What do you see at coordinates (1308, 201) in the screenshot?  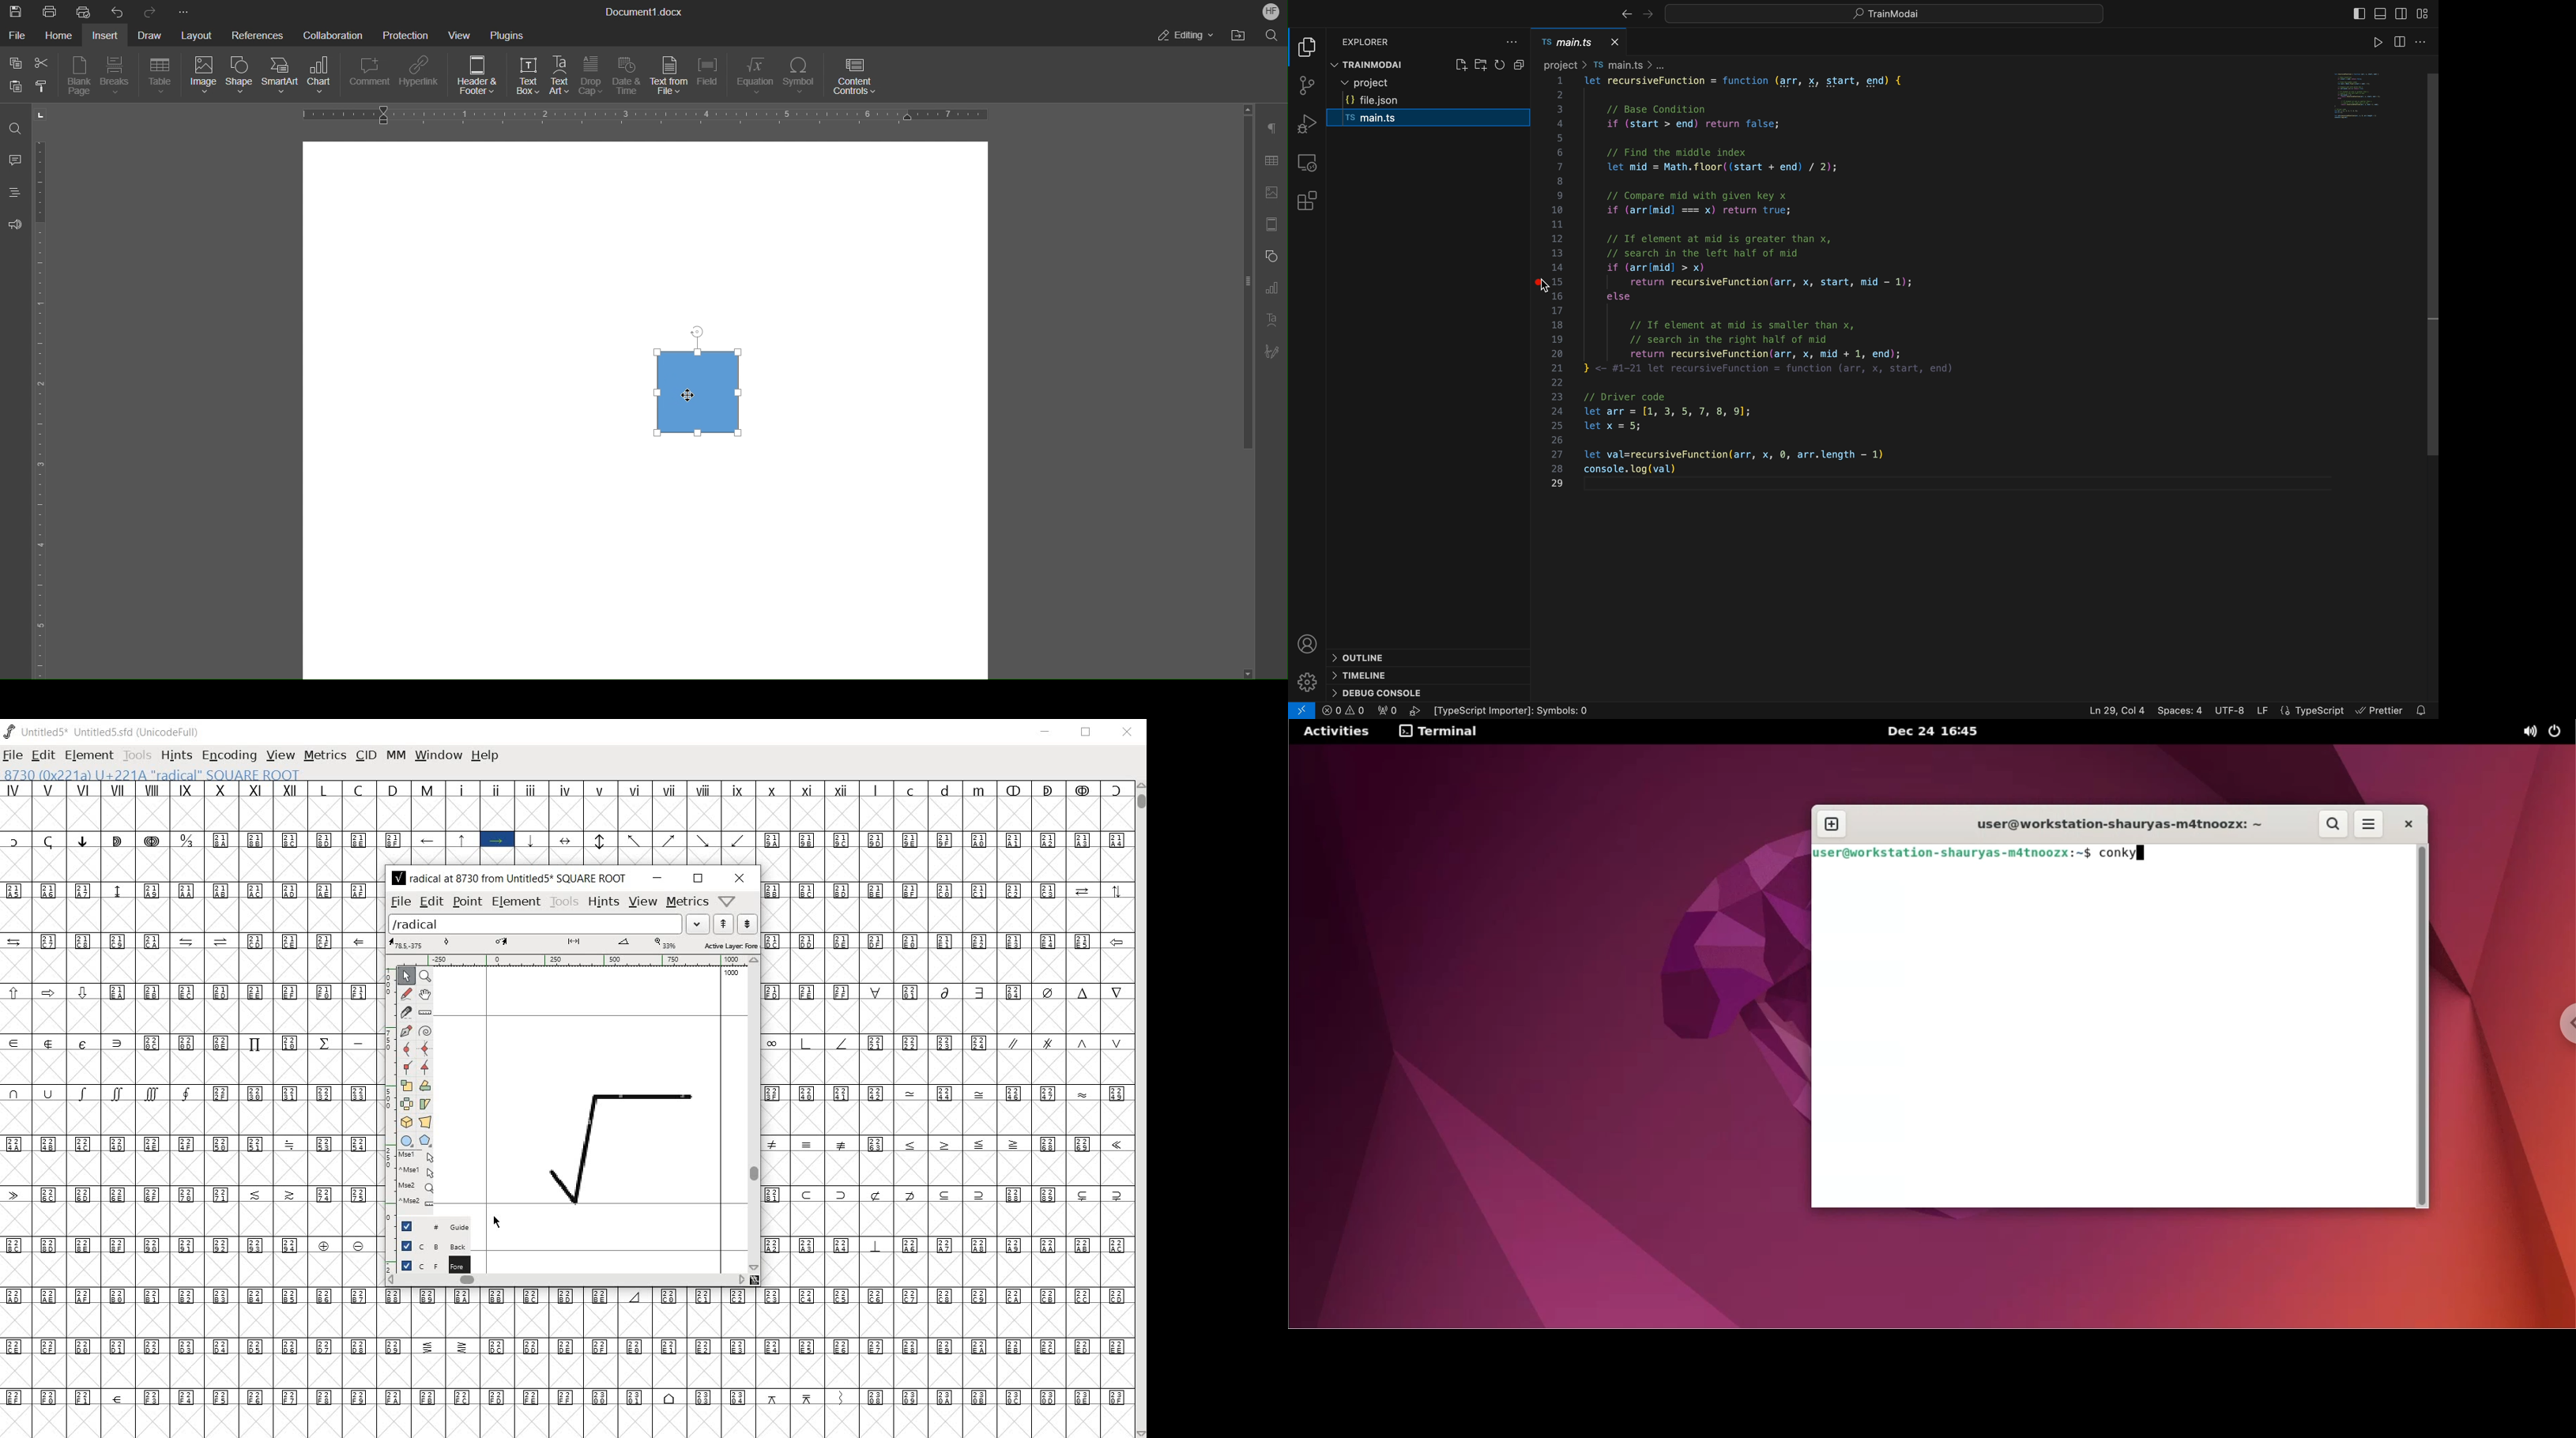 I see `Extensions` at bounding box center [1308, 201].